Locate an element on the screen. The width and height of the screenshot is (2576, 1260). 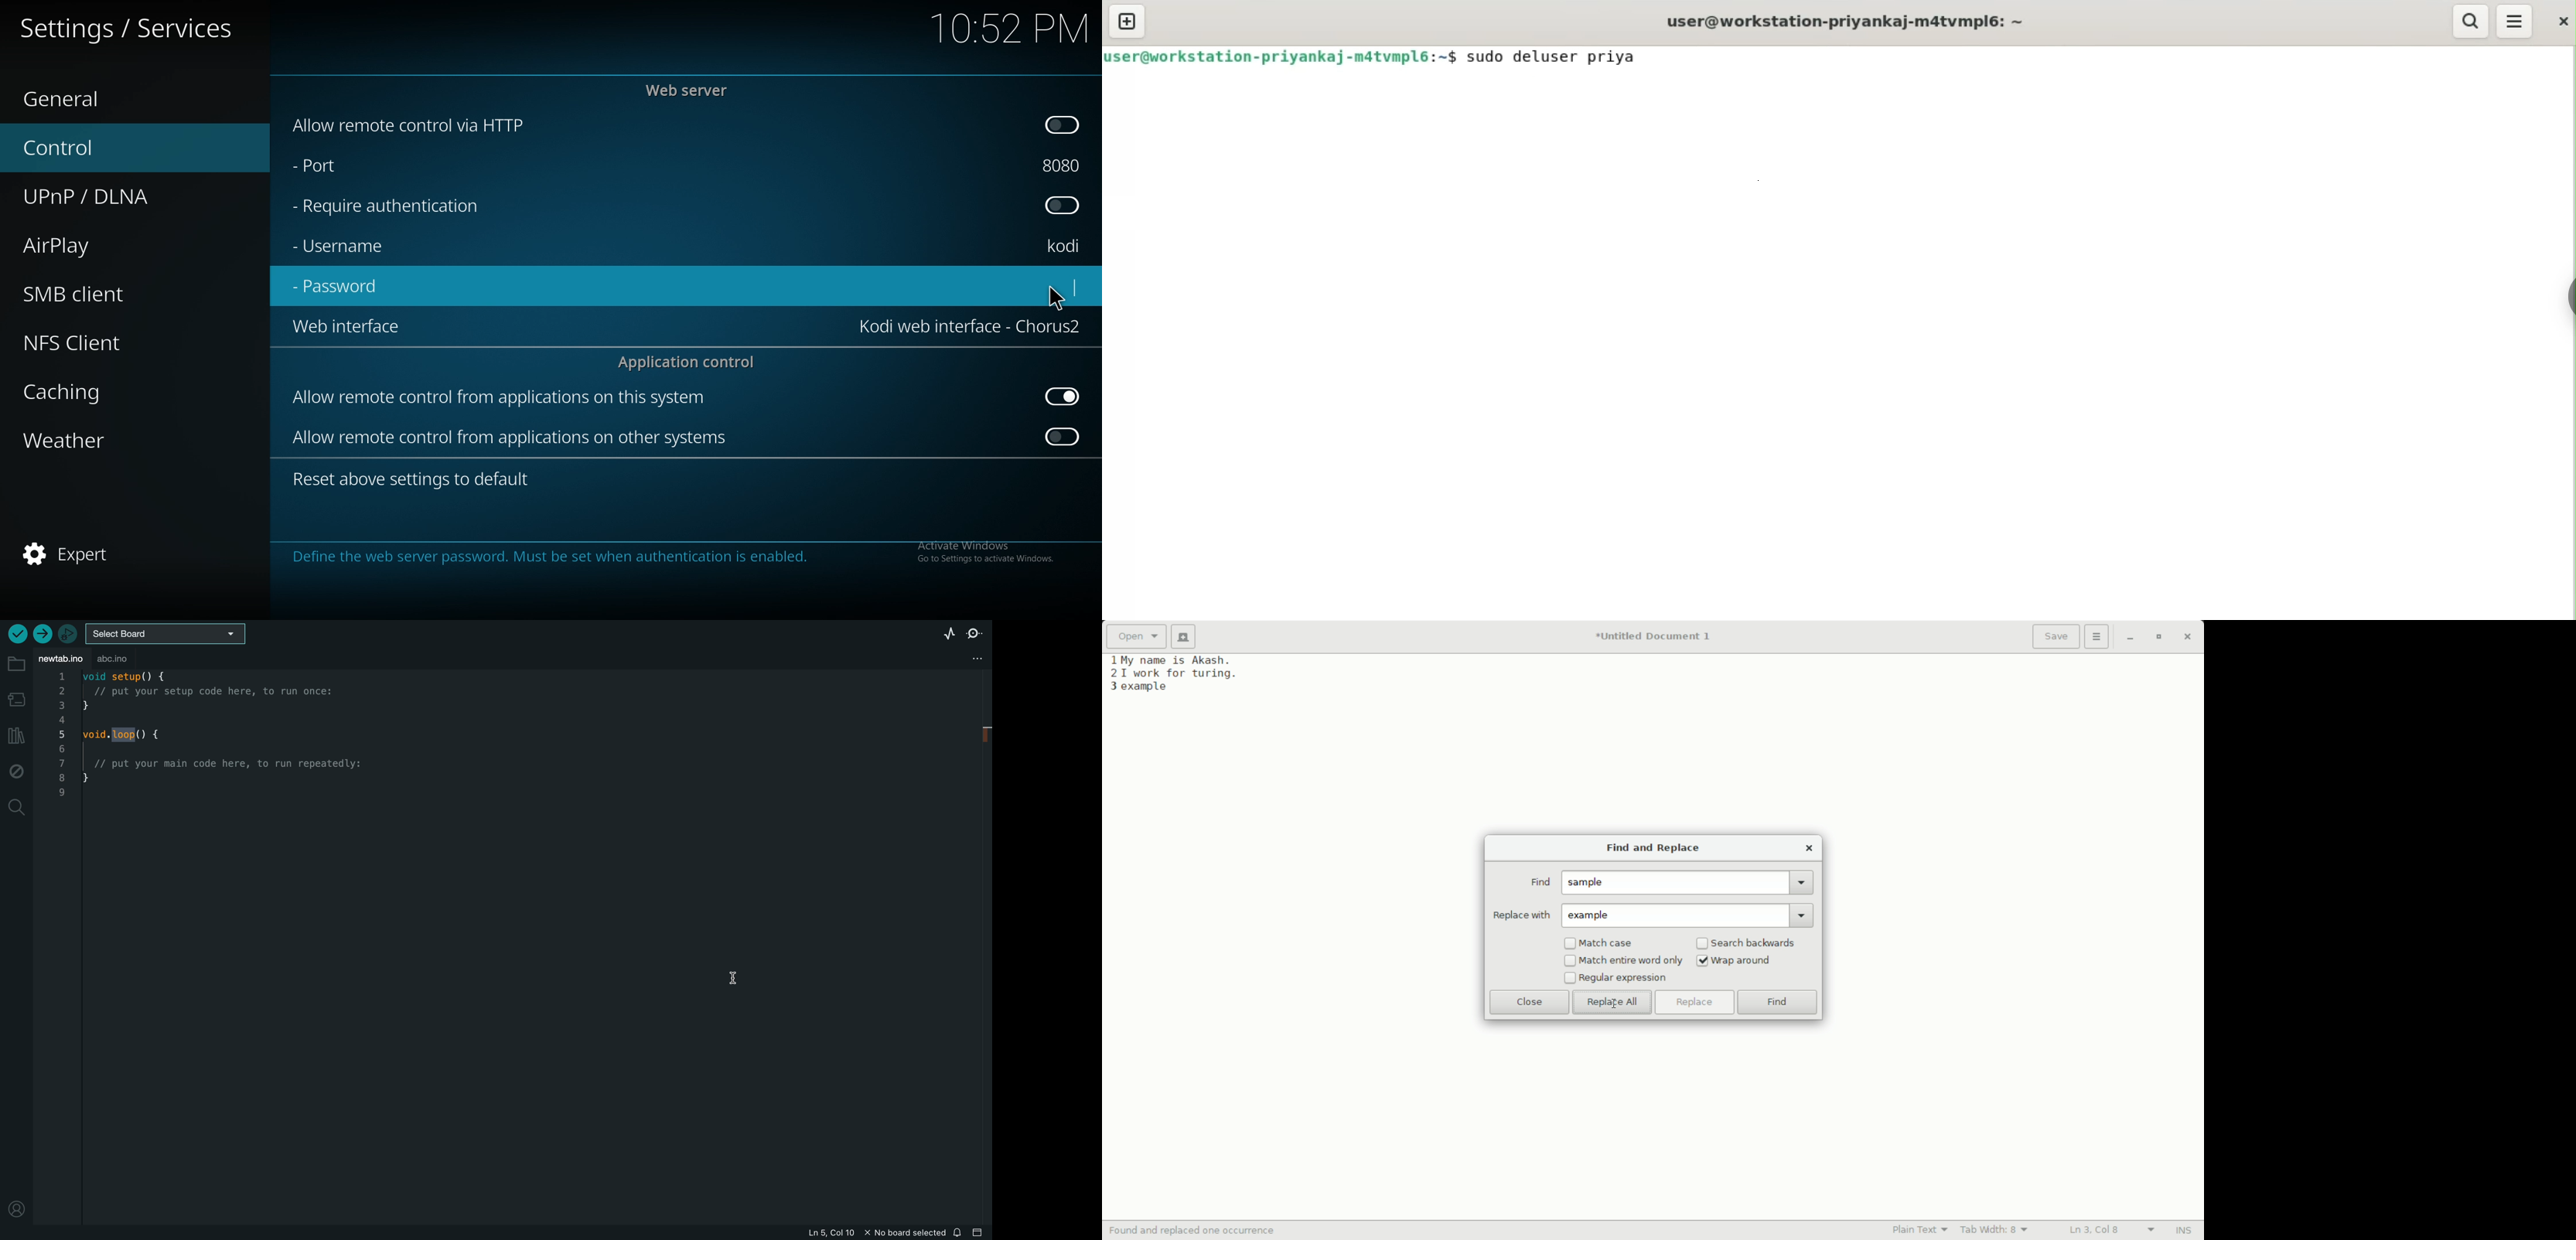
nfs client is located at coordinates (121, 342).